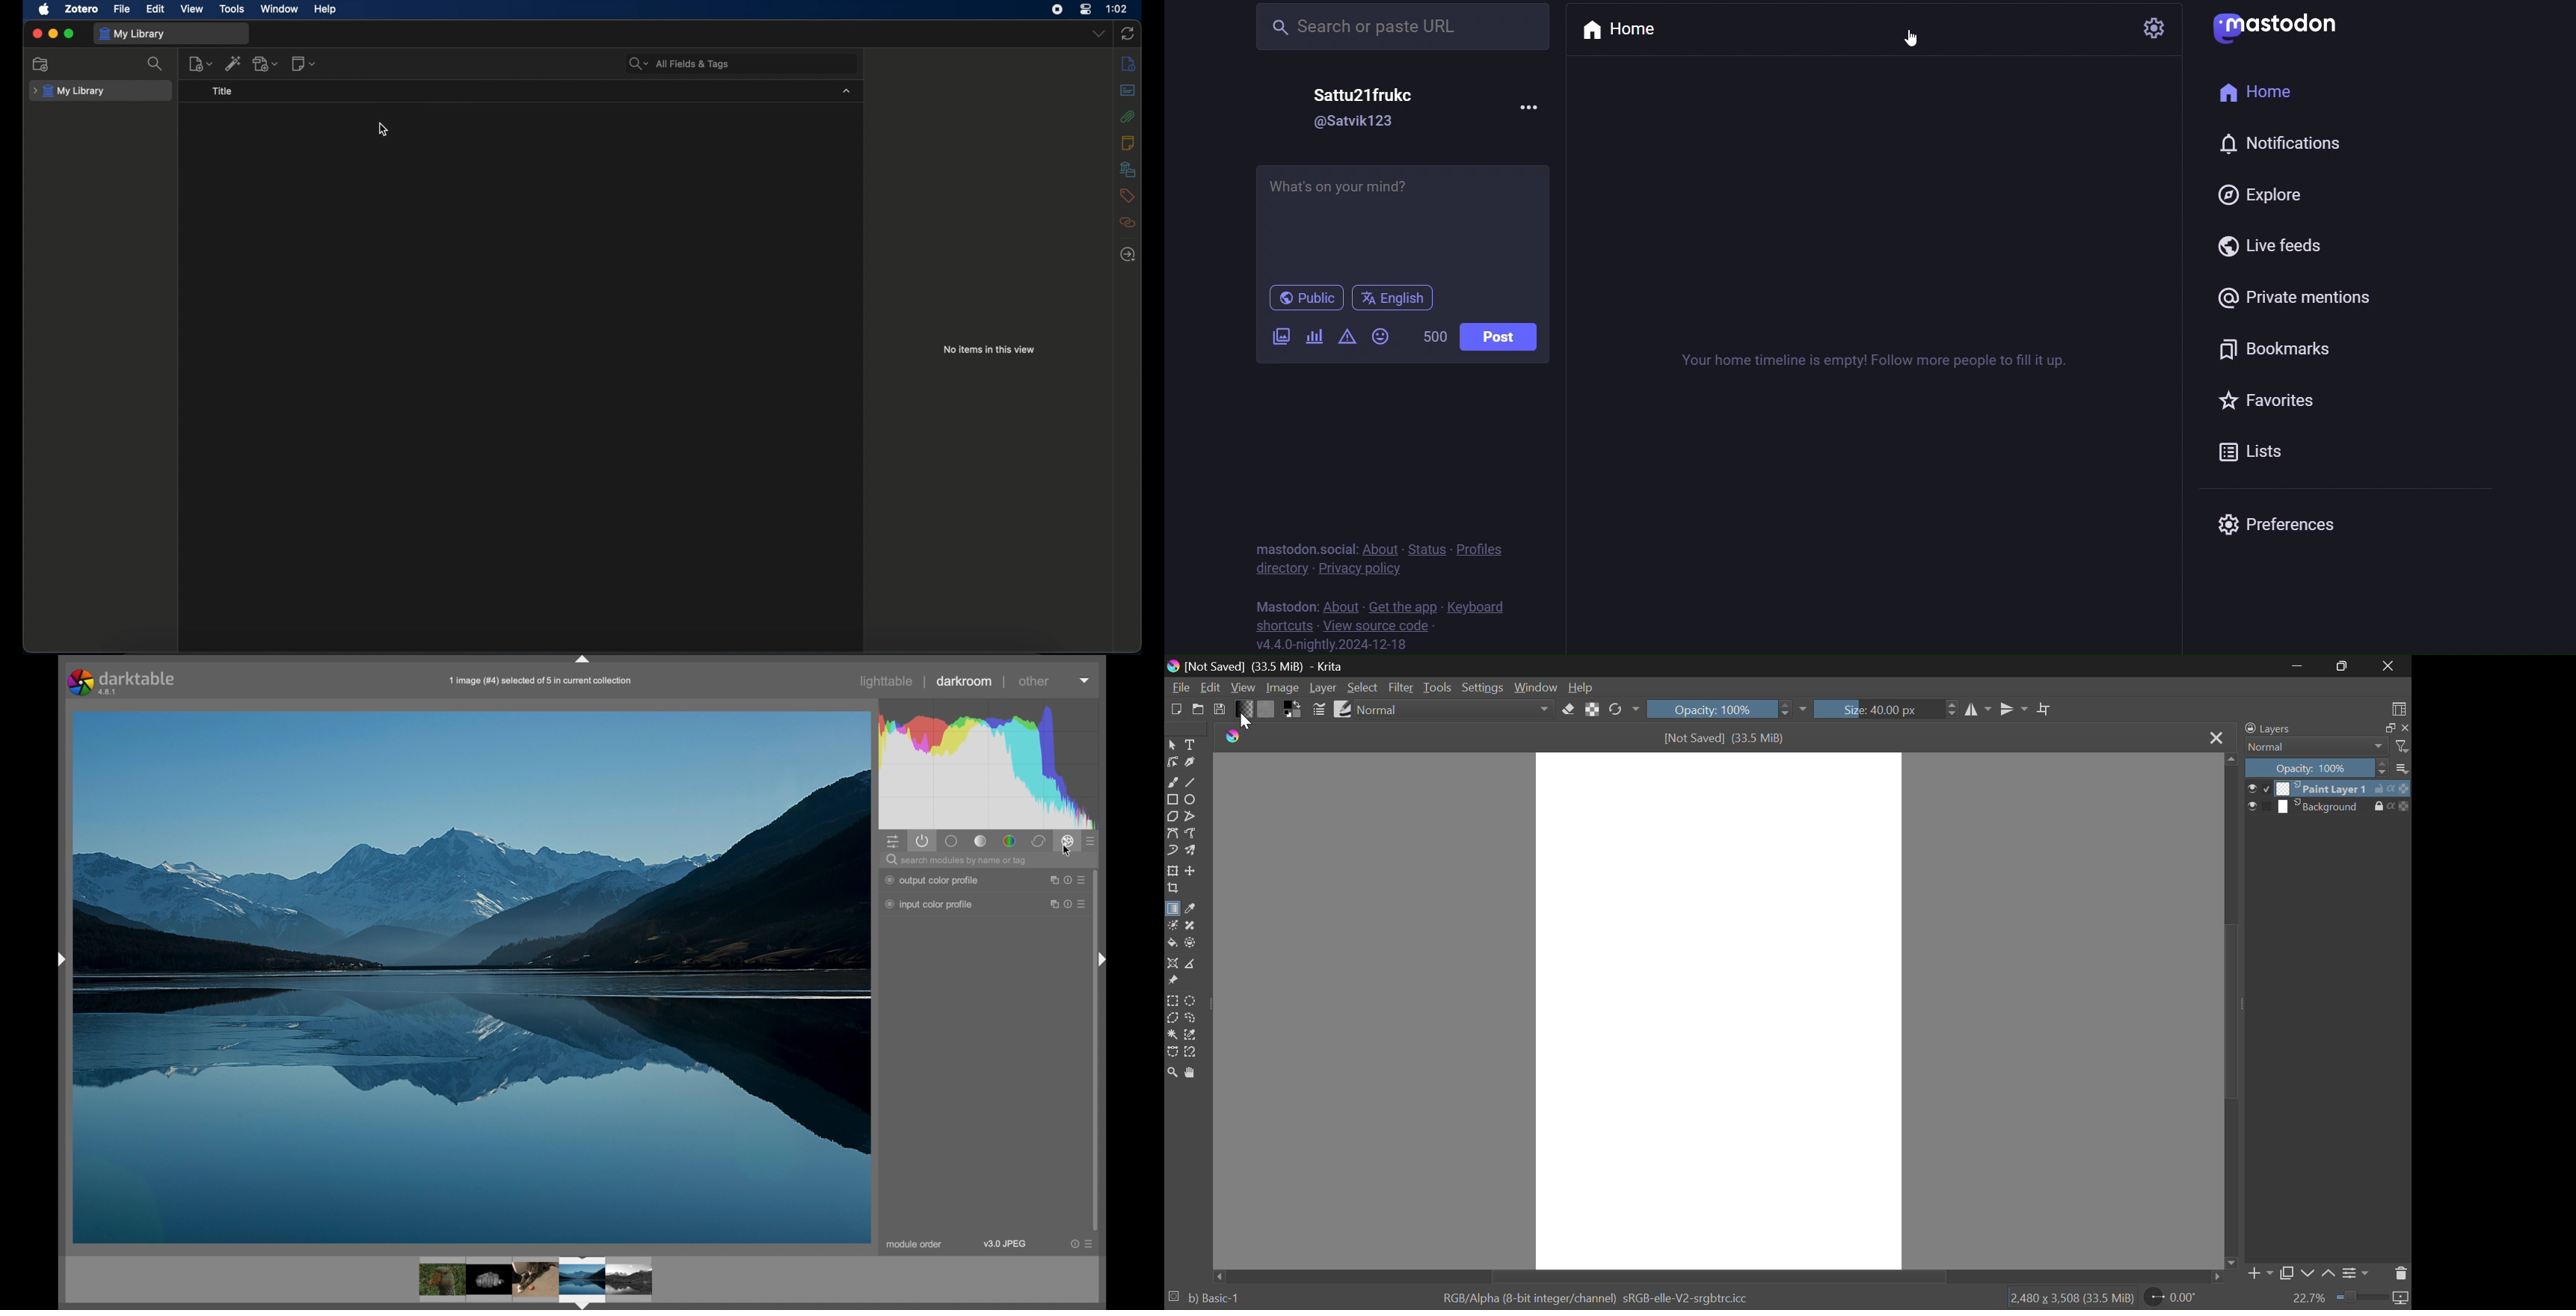 This screenshot has width=2576, height=1316. I want to click on Crop, so click(2045, 710).